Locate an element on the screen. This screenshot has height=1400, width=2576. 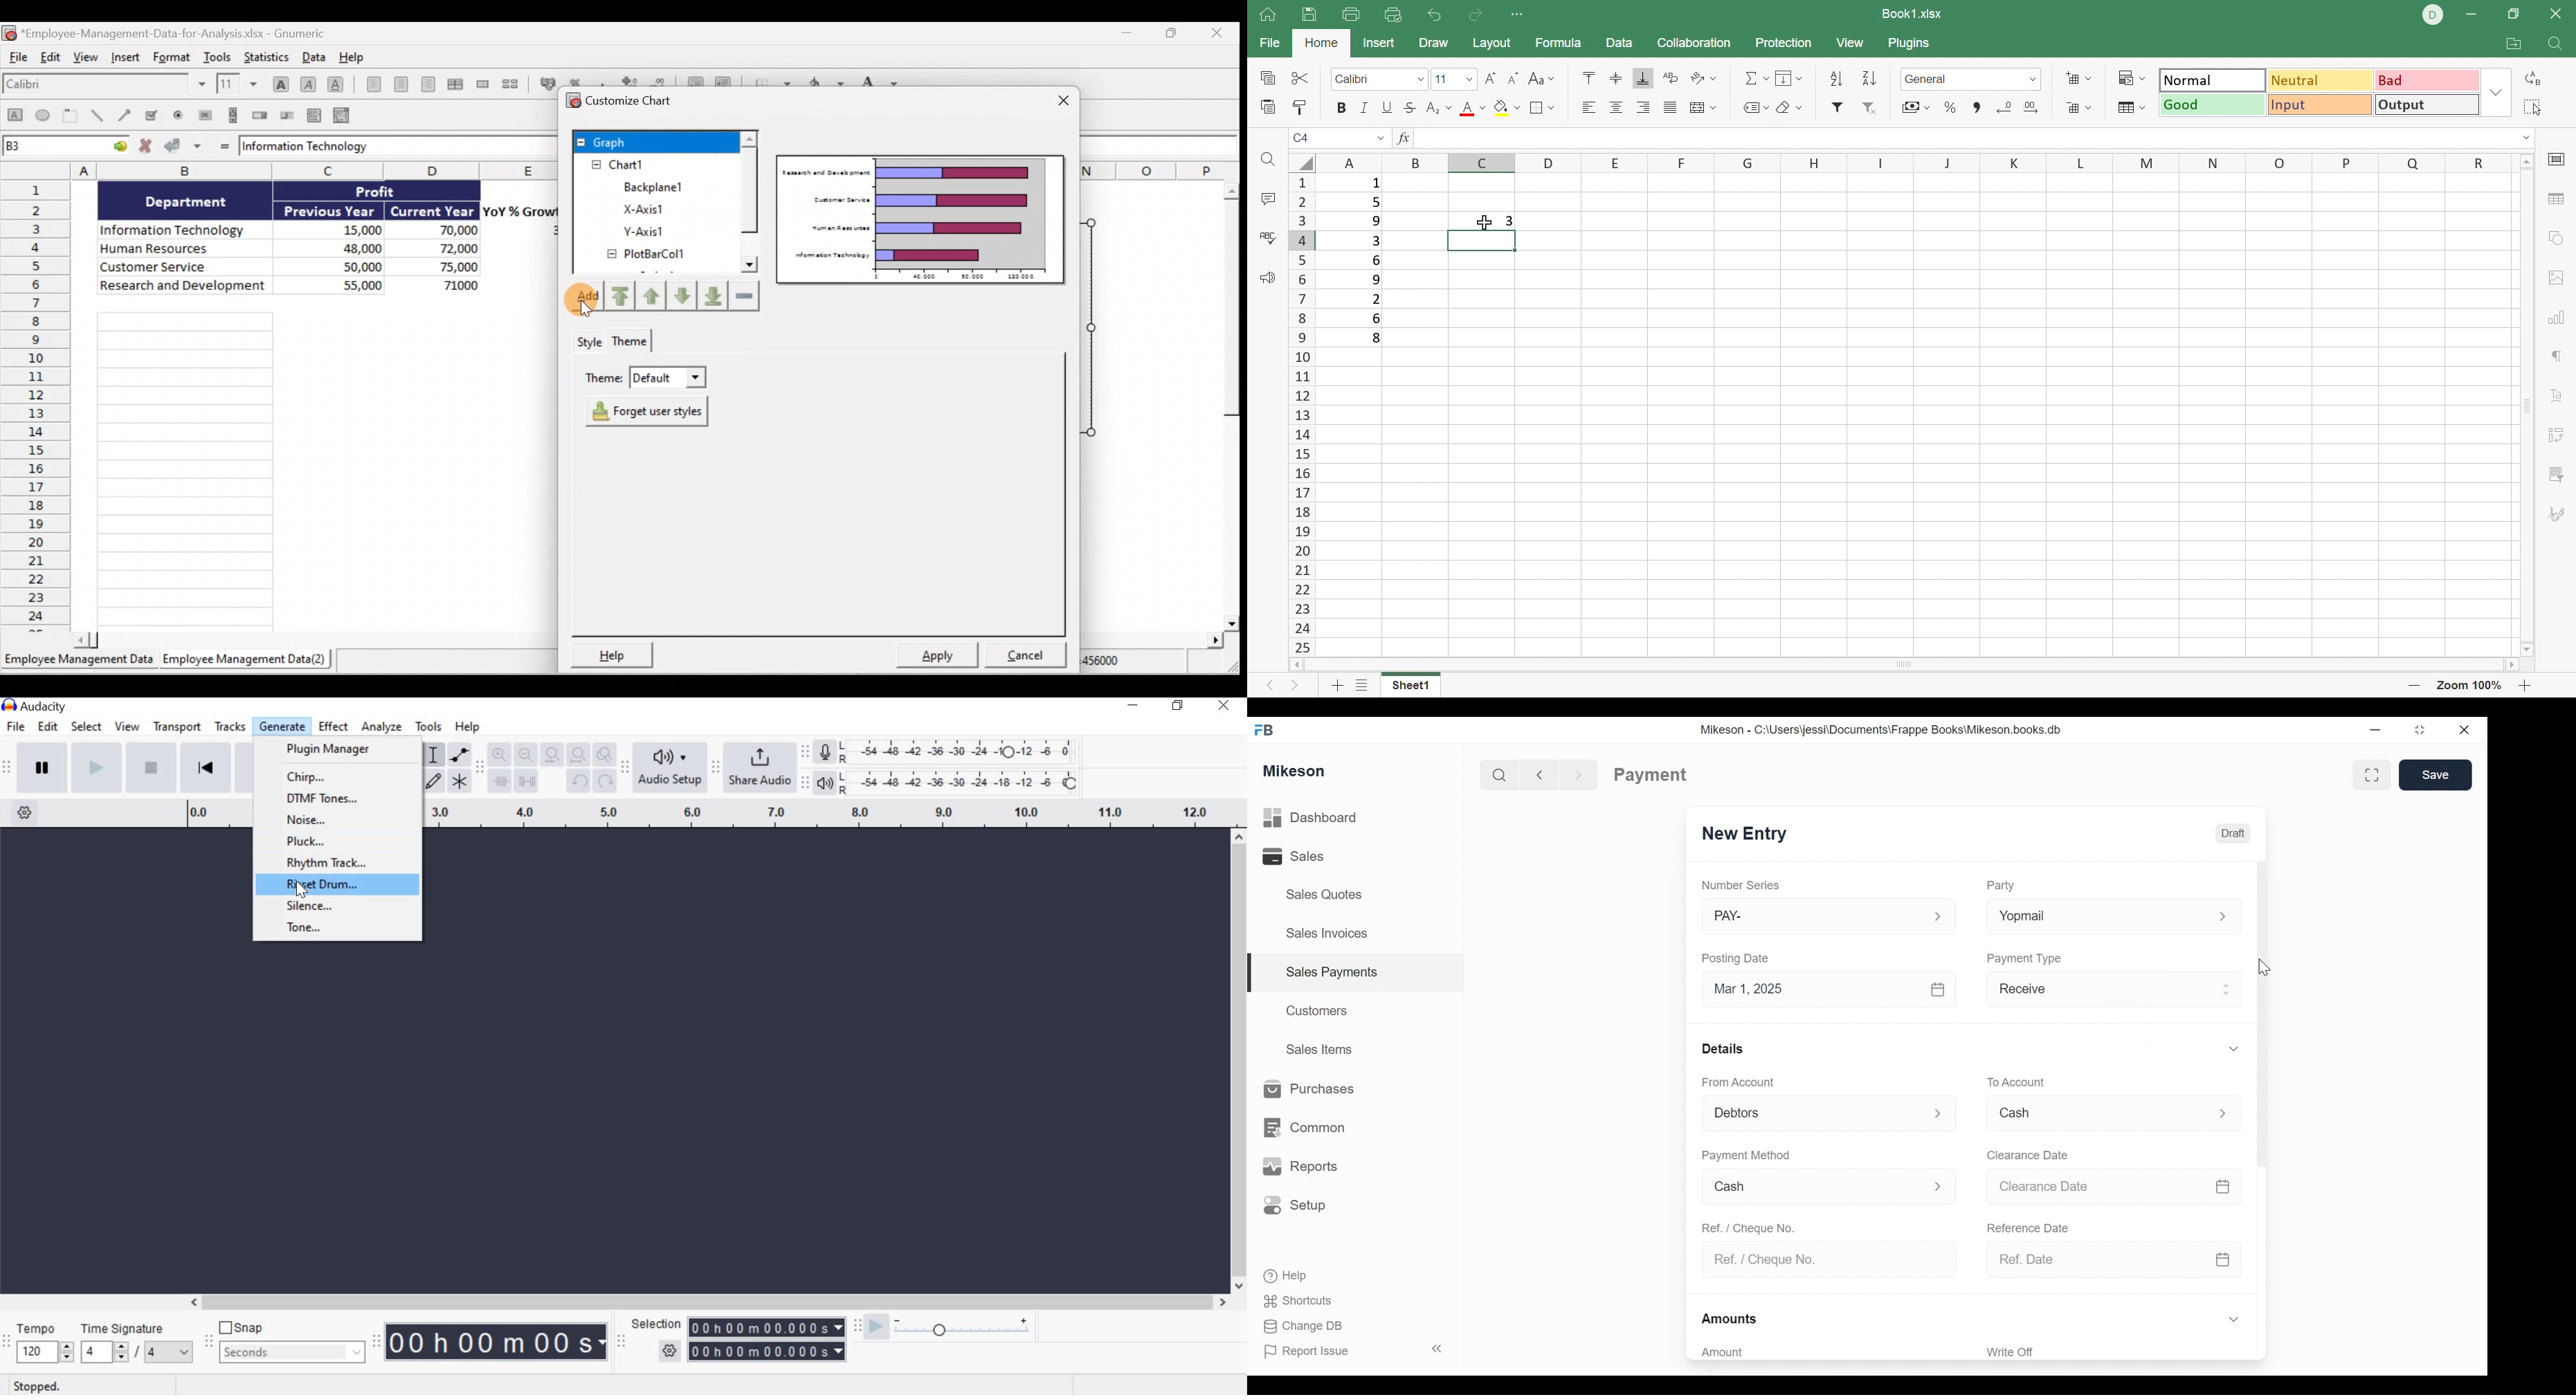
cursor is located at coordinates (2264, 969).